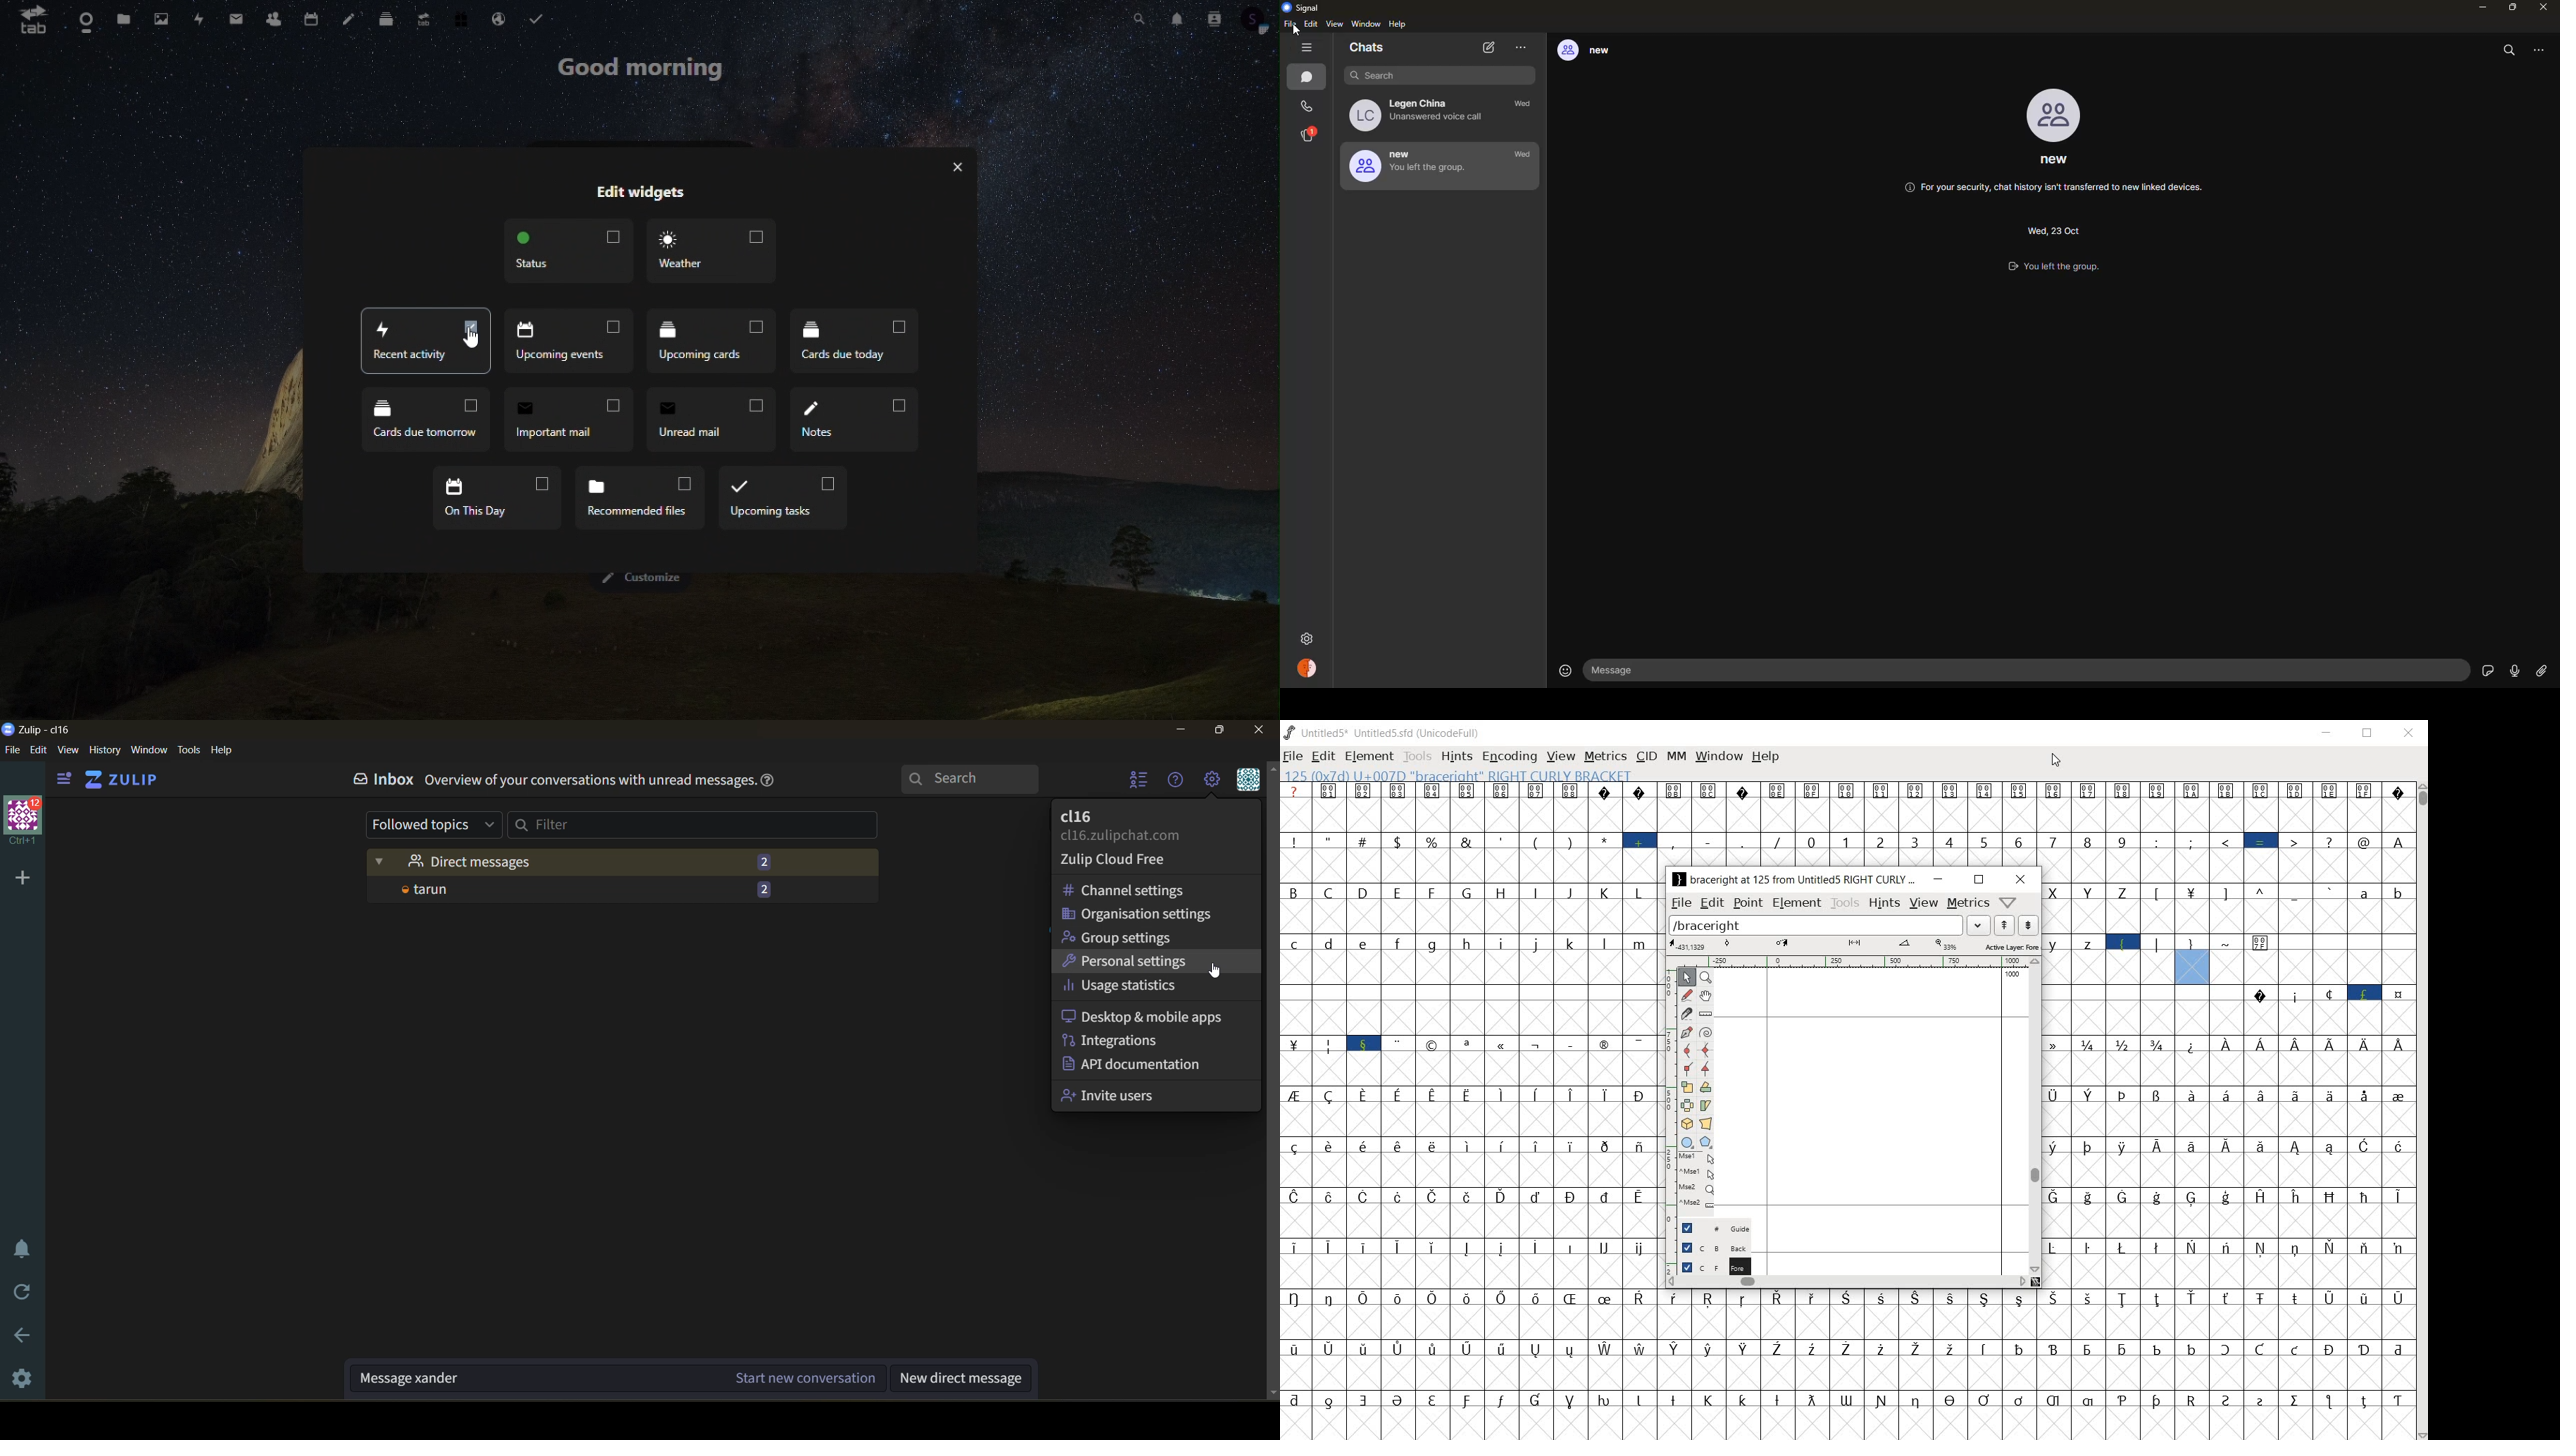 Image resolution: width=2576 pixels, height=1456 pixels. Describe the element at coordinates (1309, 670) in the screenshot. I see `profile` at that location.